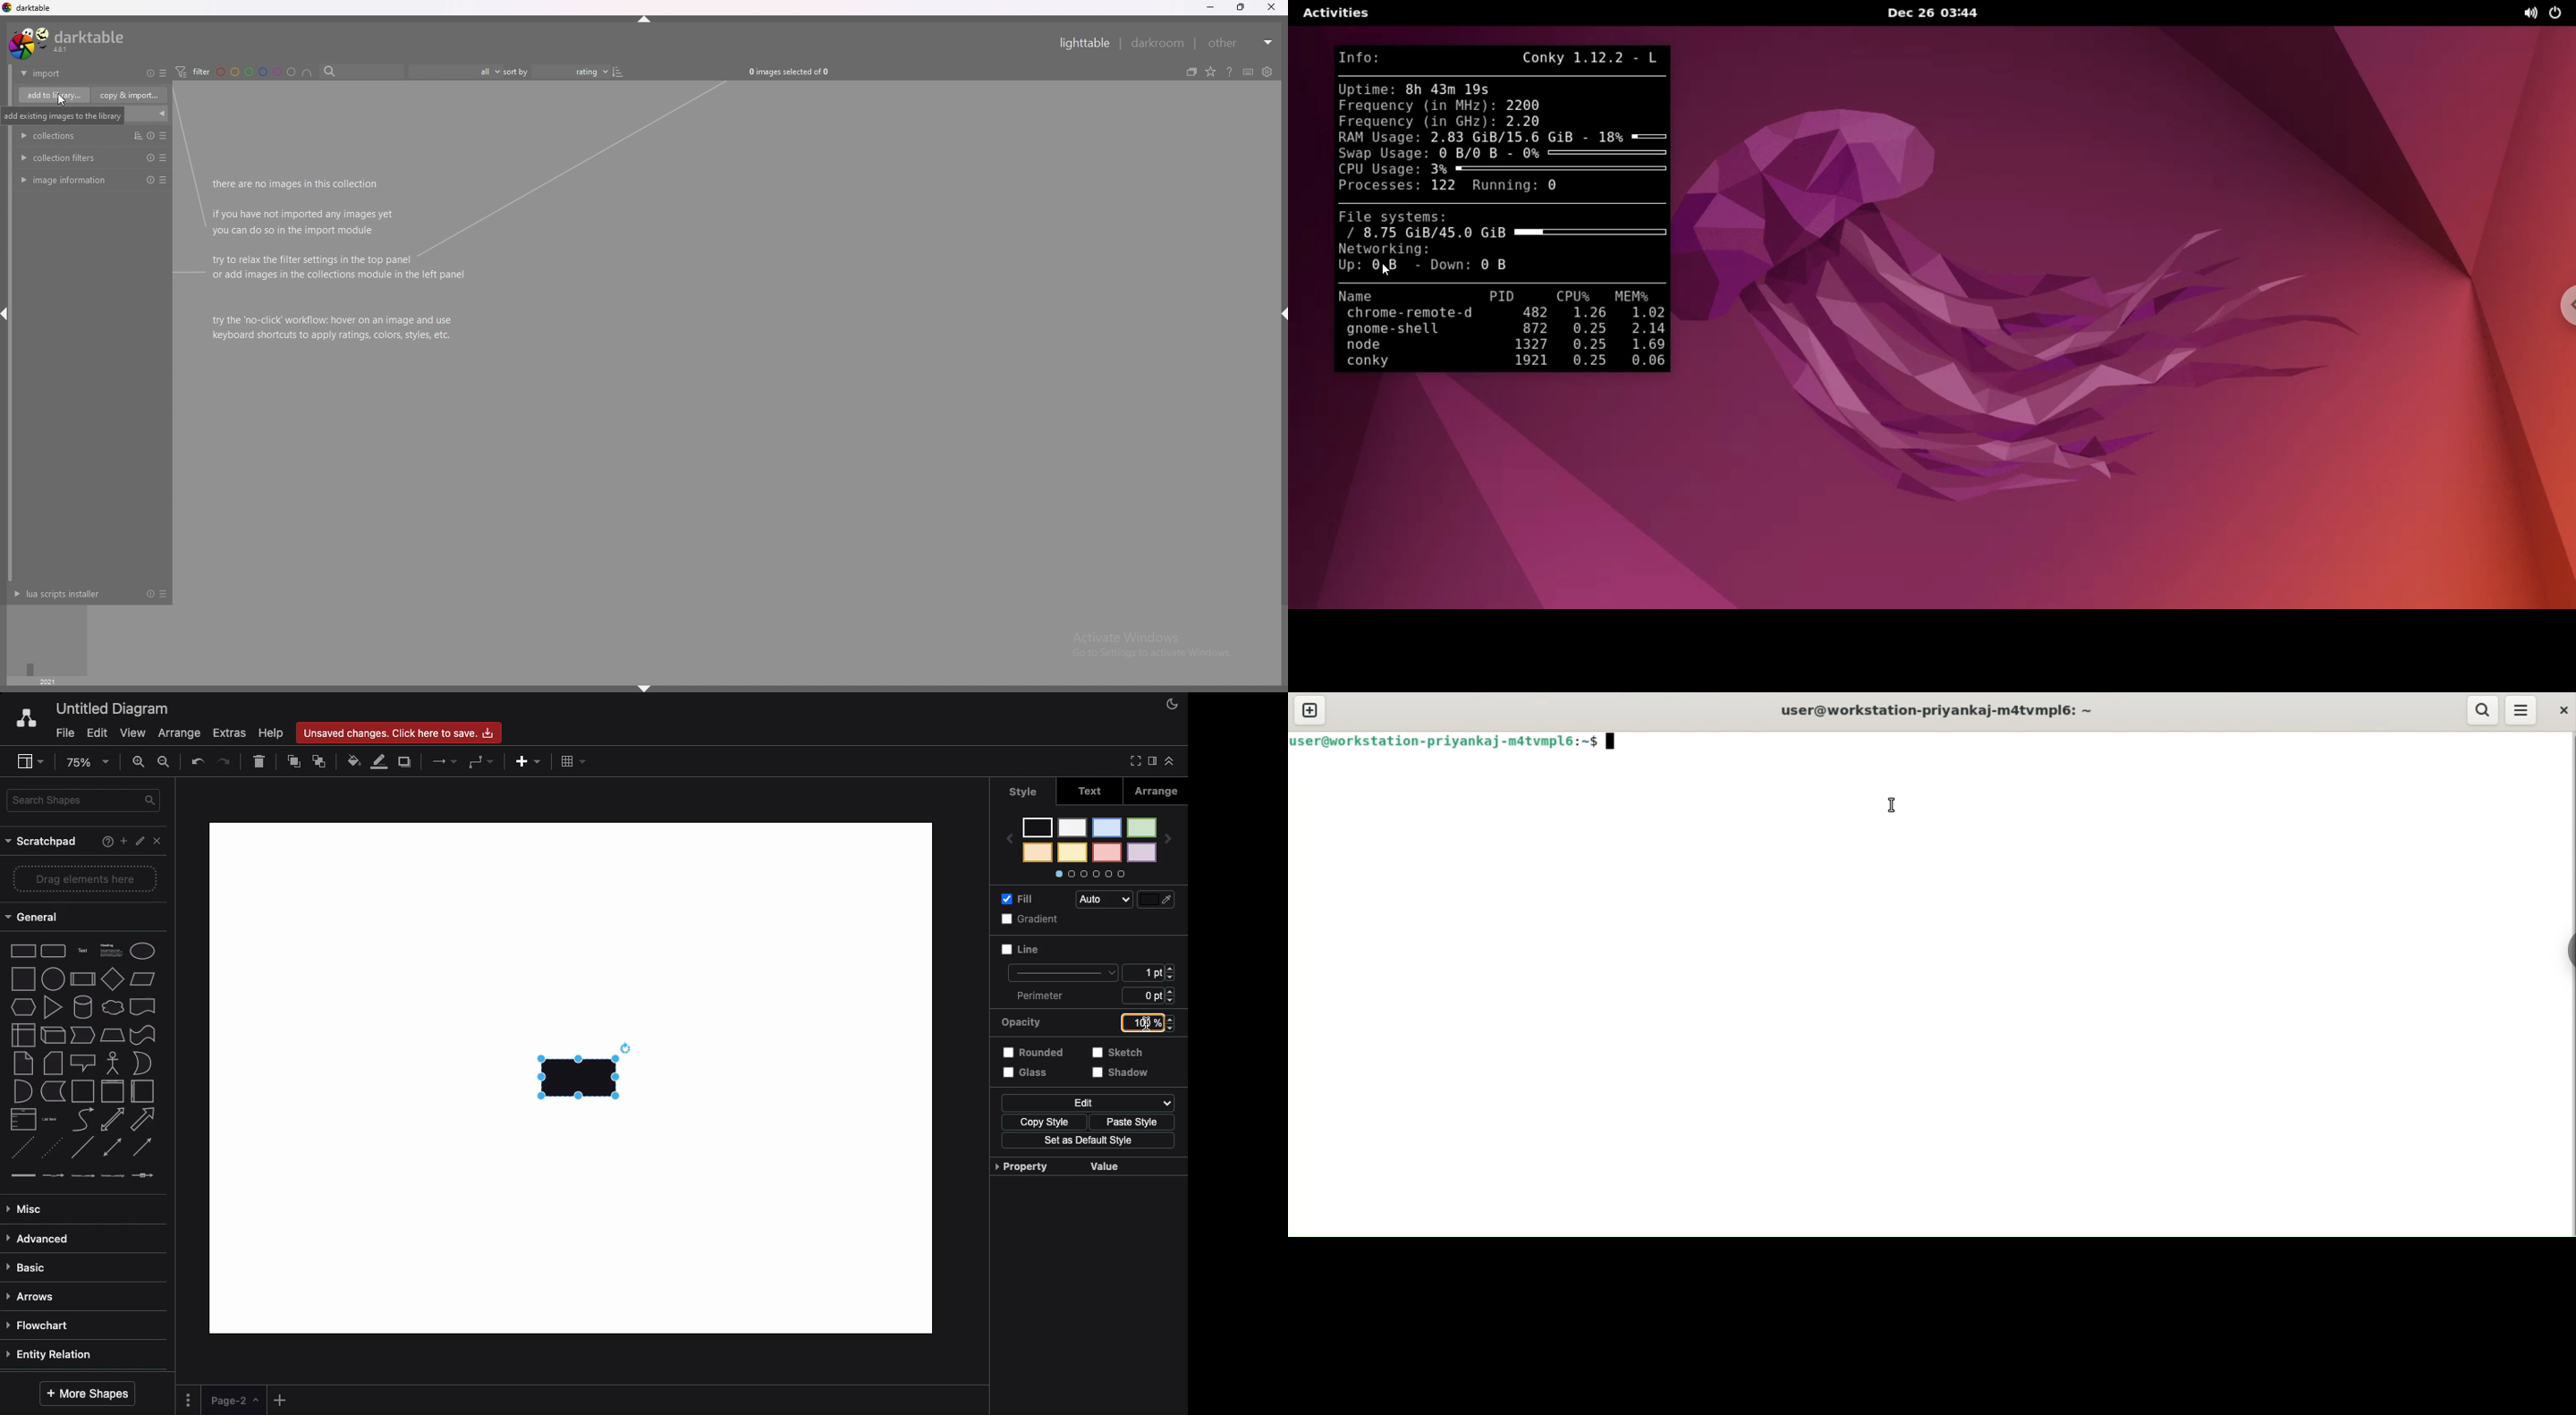 The image size is (2576, 1428). Describe the element at coordinates (84, 1062) in the screenshot. I see `callout` at that location.